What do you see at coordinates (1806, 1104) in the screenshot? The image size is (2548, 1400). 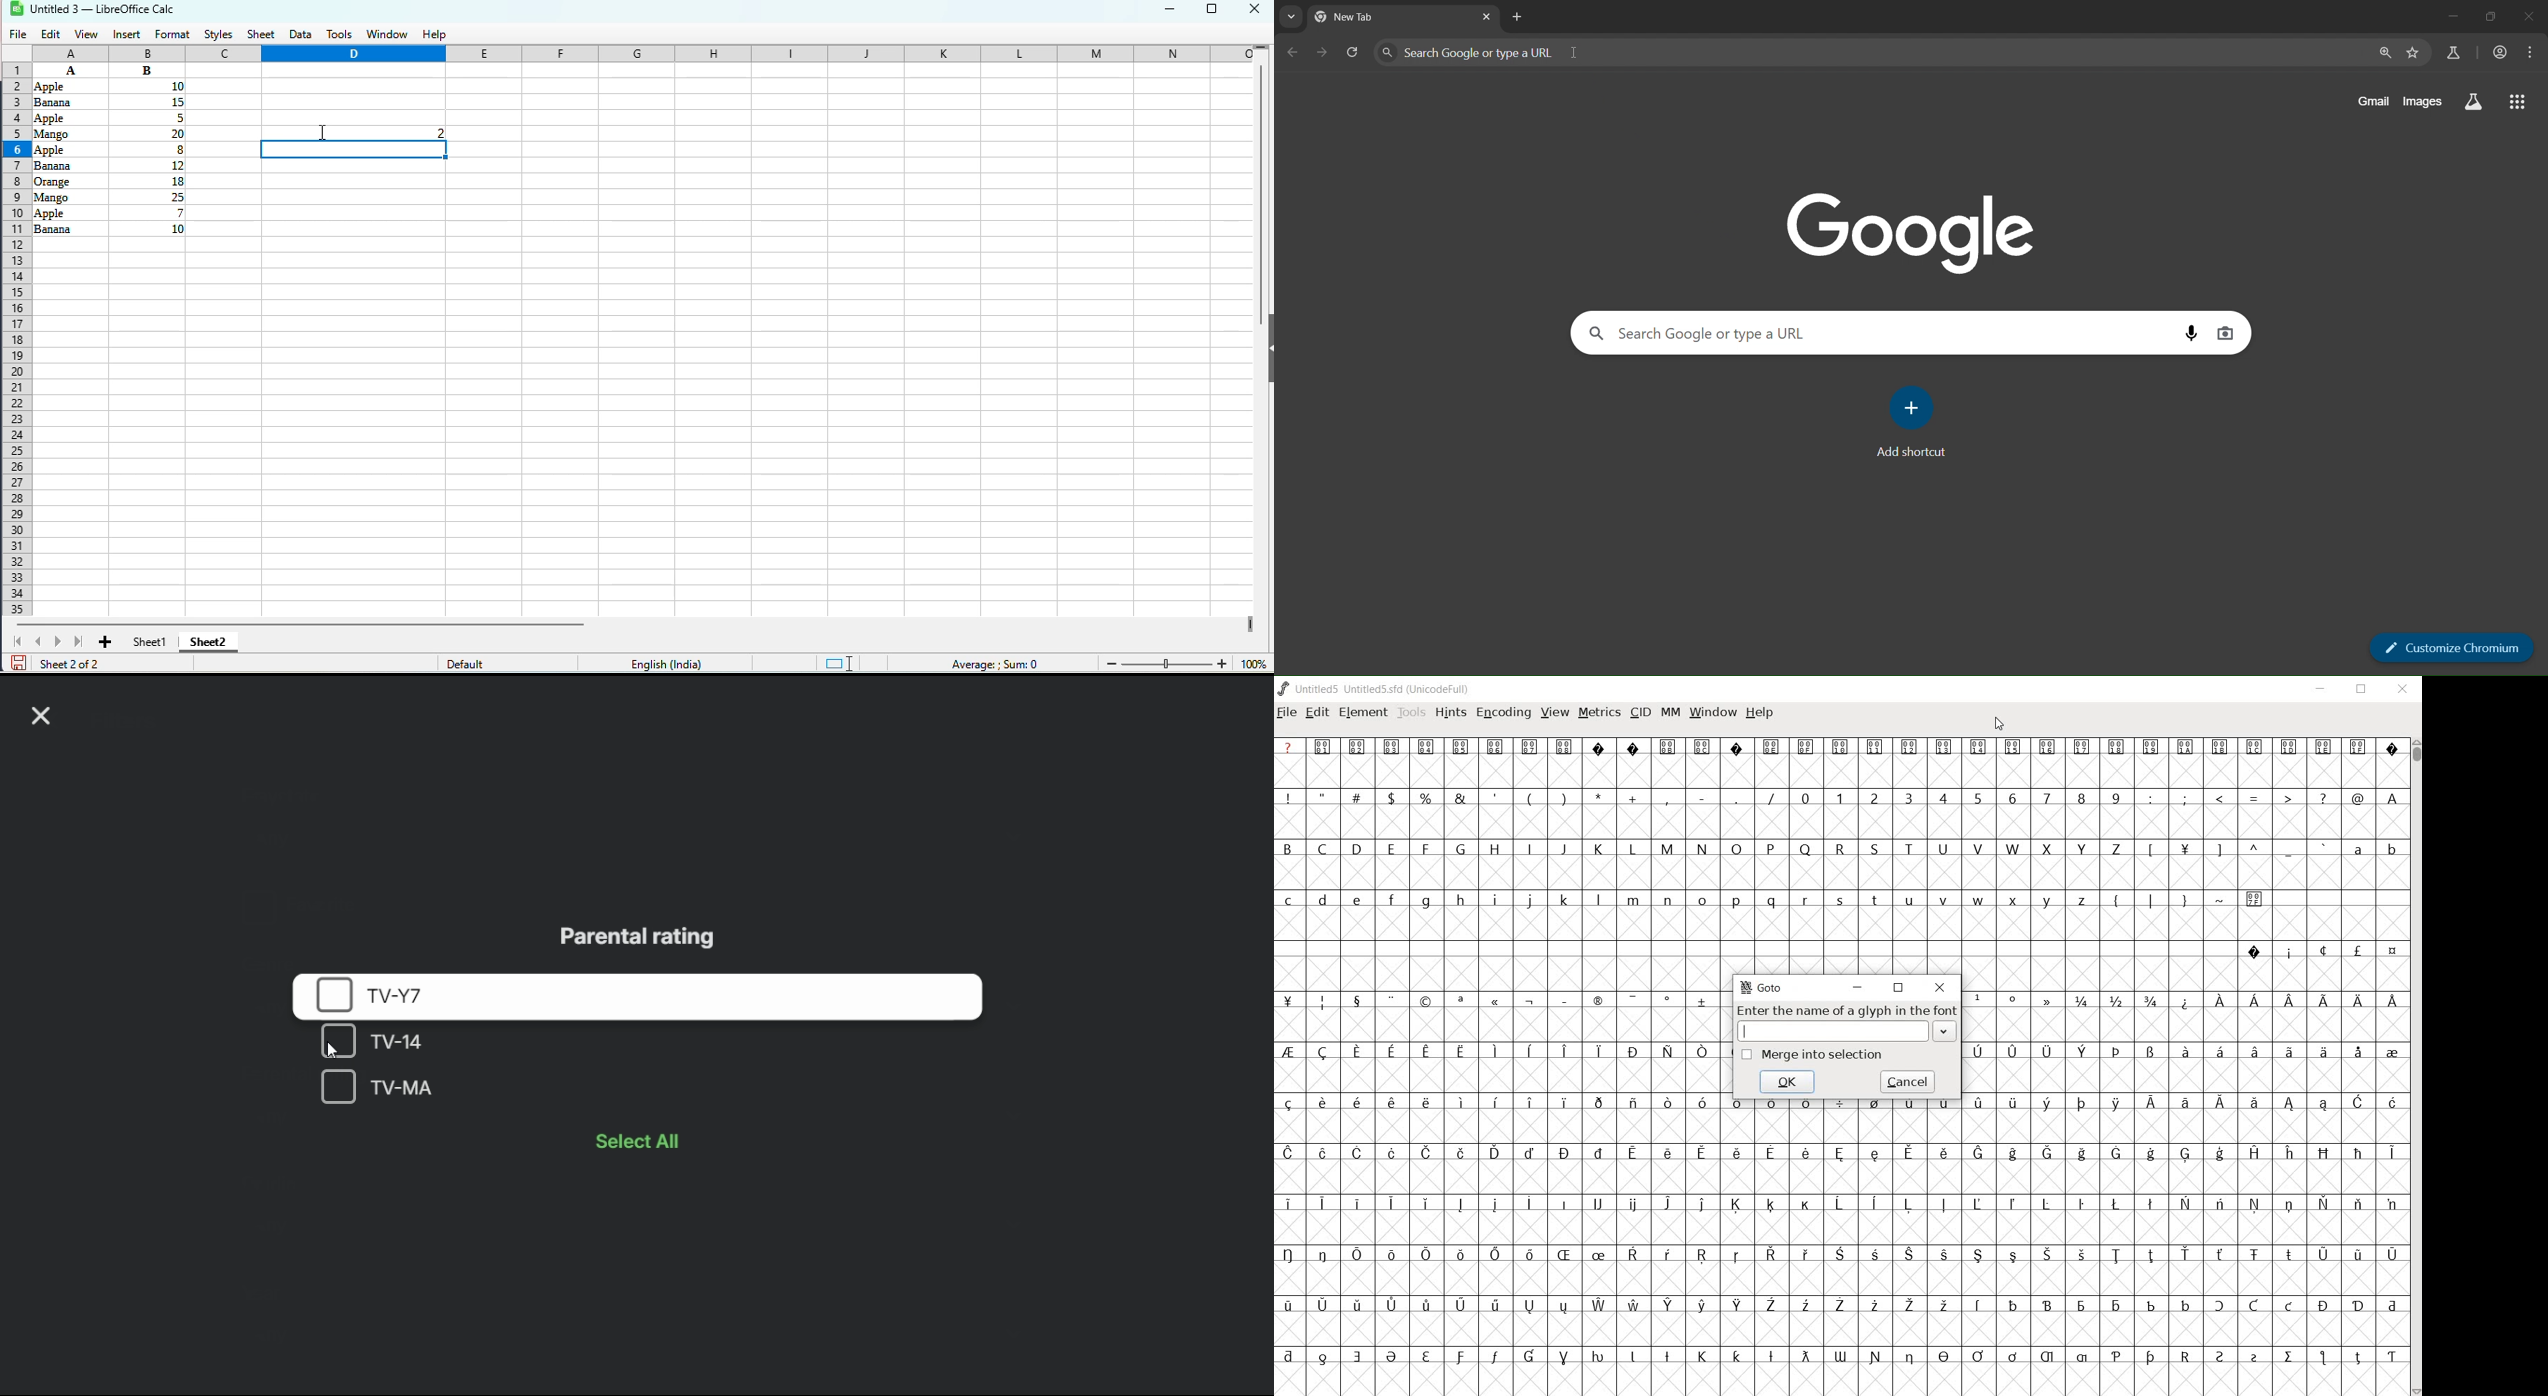 I see `Symbol` at bounding box center [1806, 1104].